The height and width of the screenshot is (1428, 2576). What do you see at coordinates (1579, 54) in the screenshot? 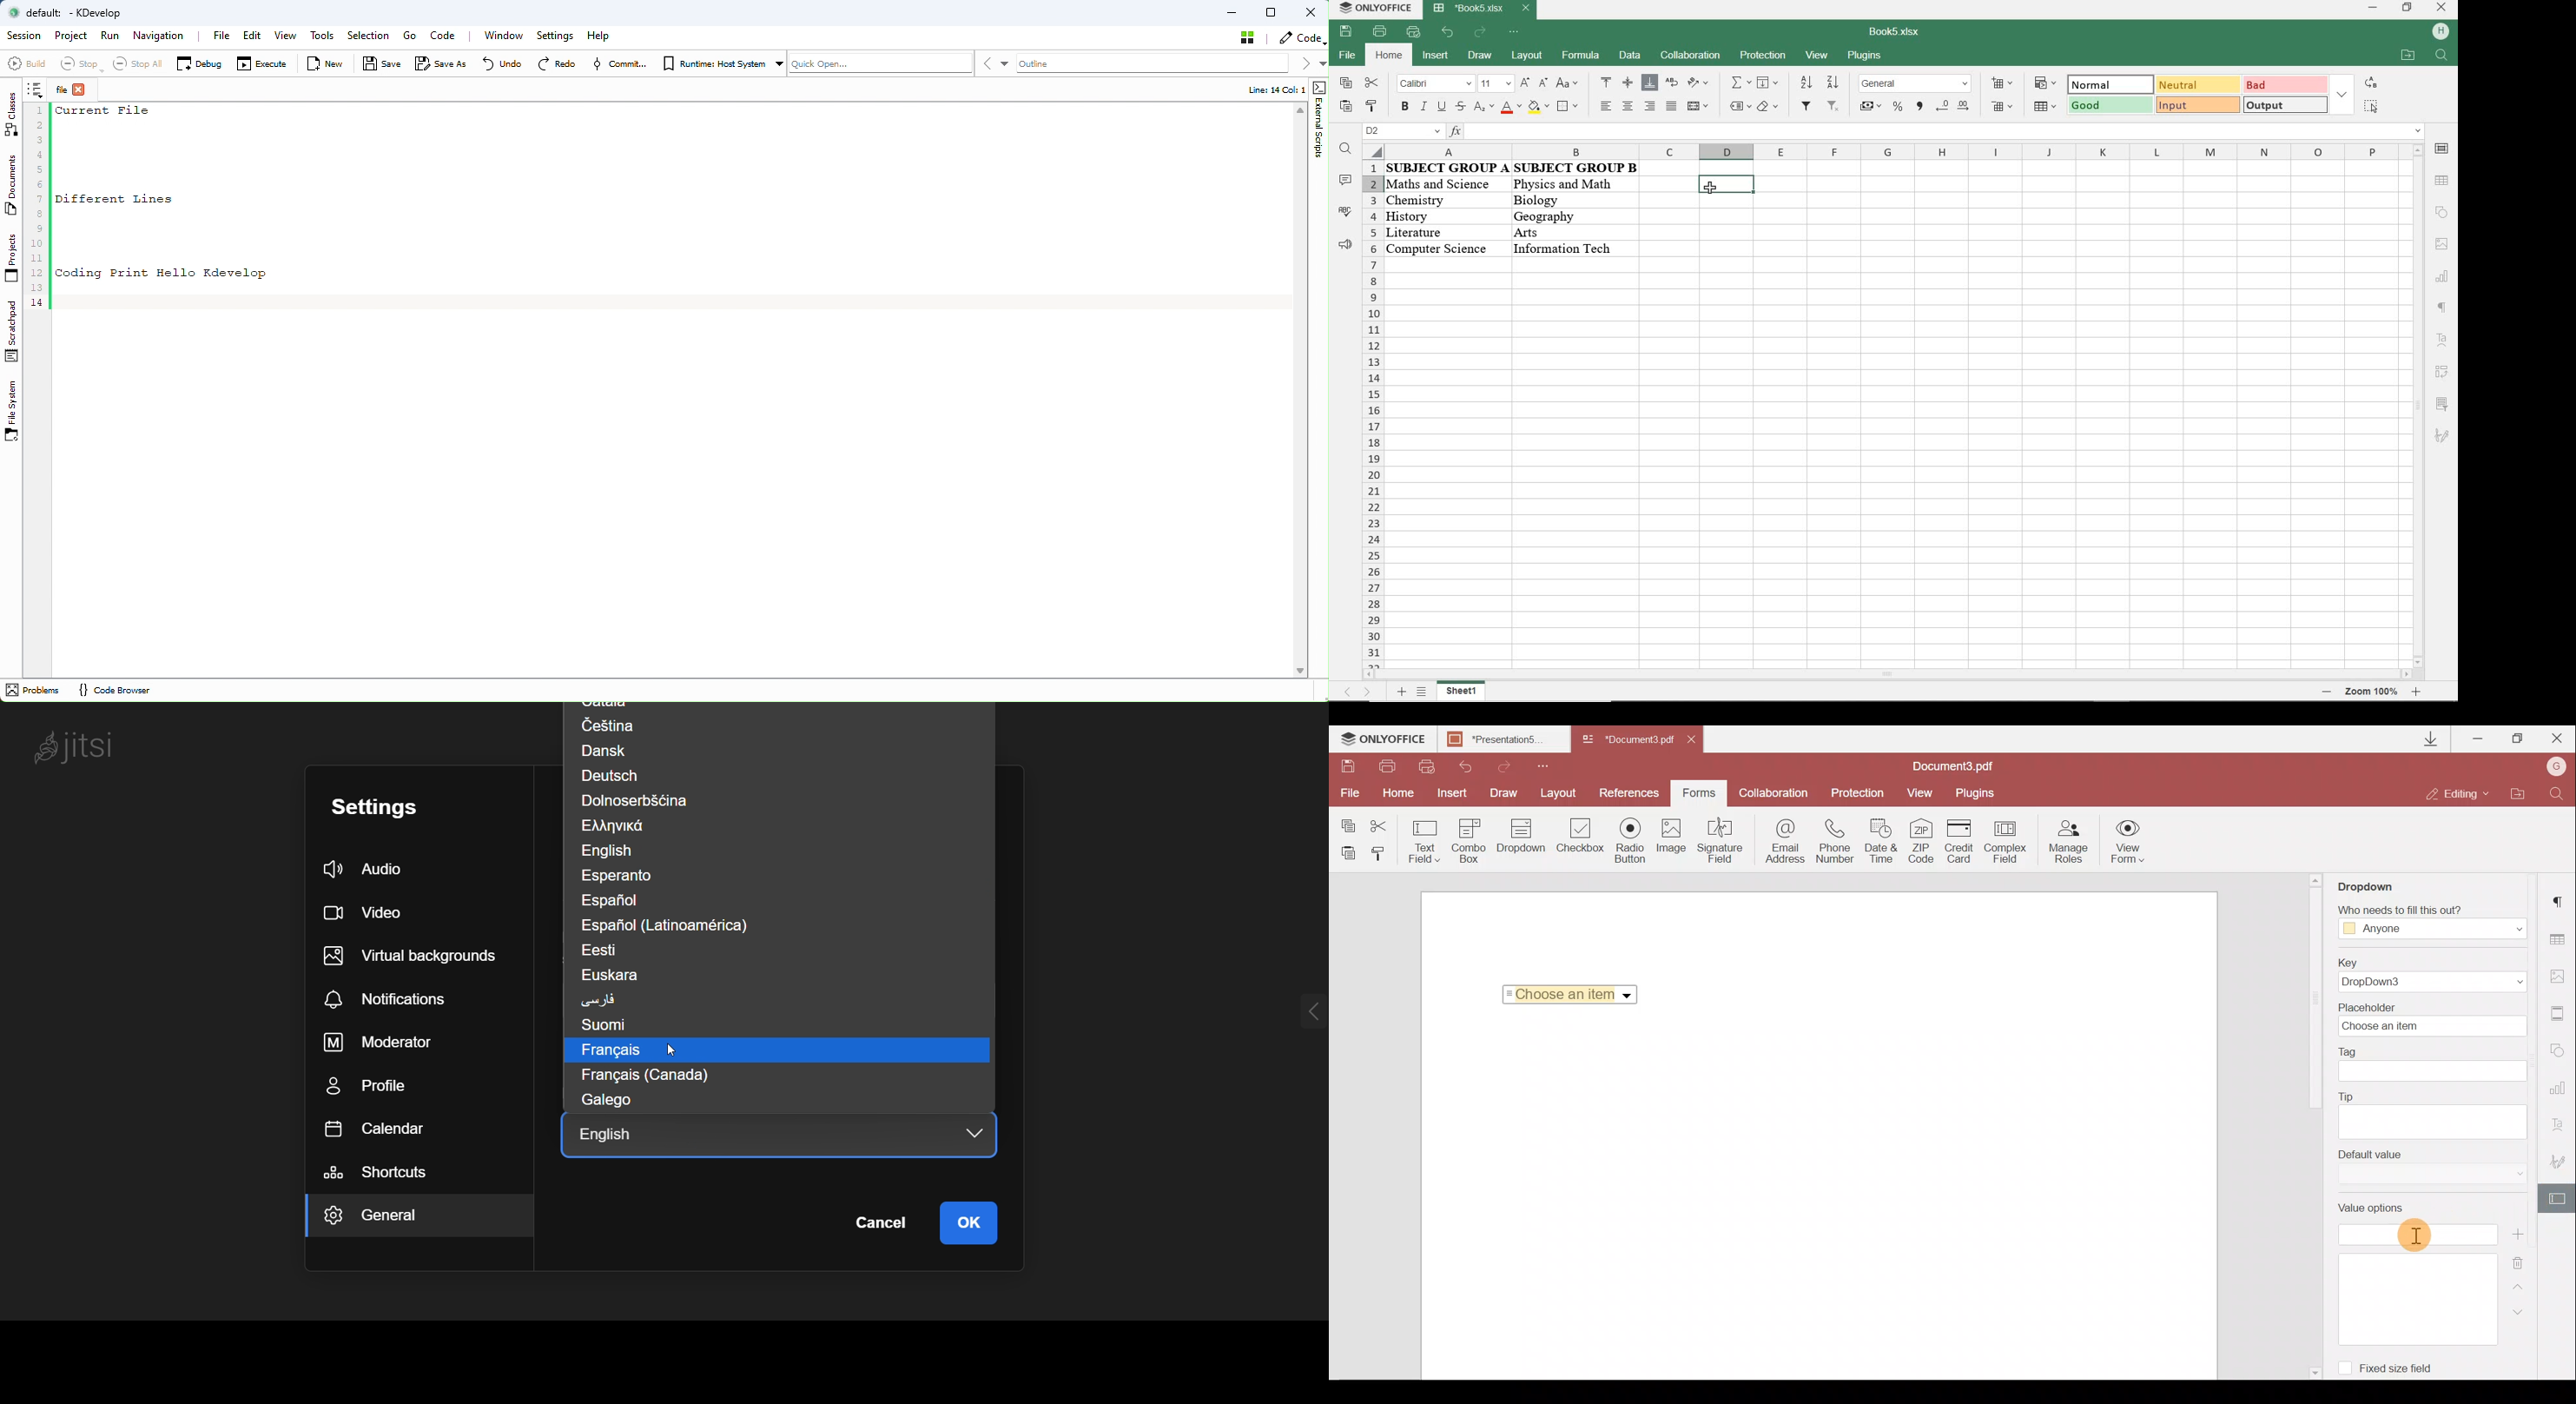
I see `formula` at bounding box center [1579, 54].